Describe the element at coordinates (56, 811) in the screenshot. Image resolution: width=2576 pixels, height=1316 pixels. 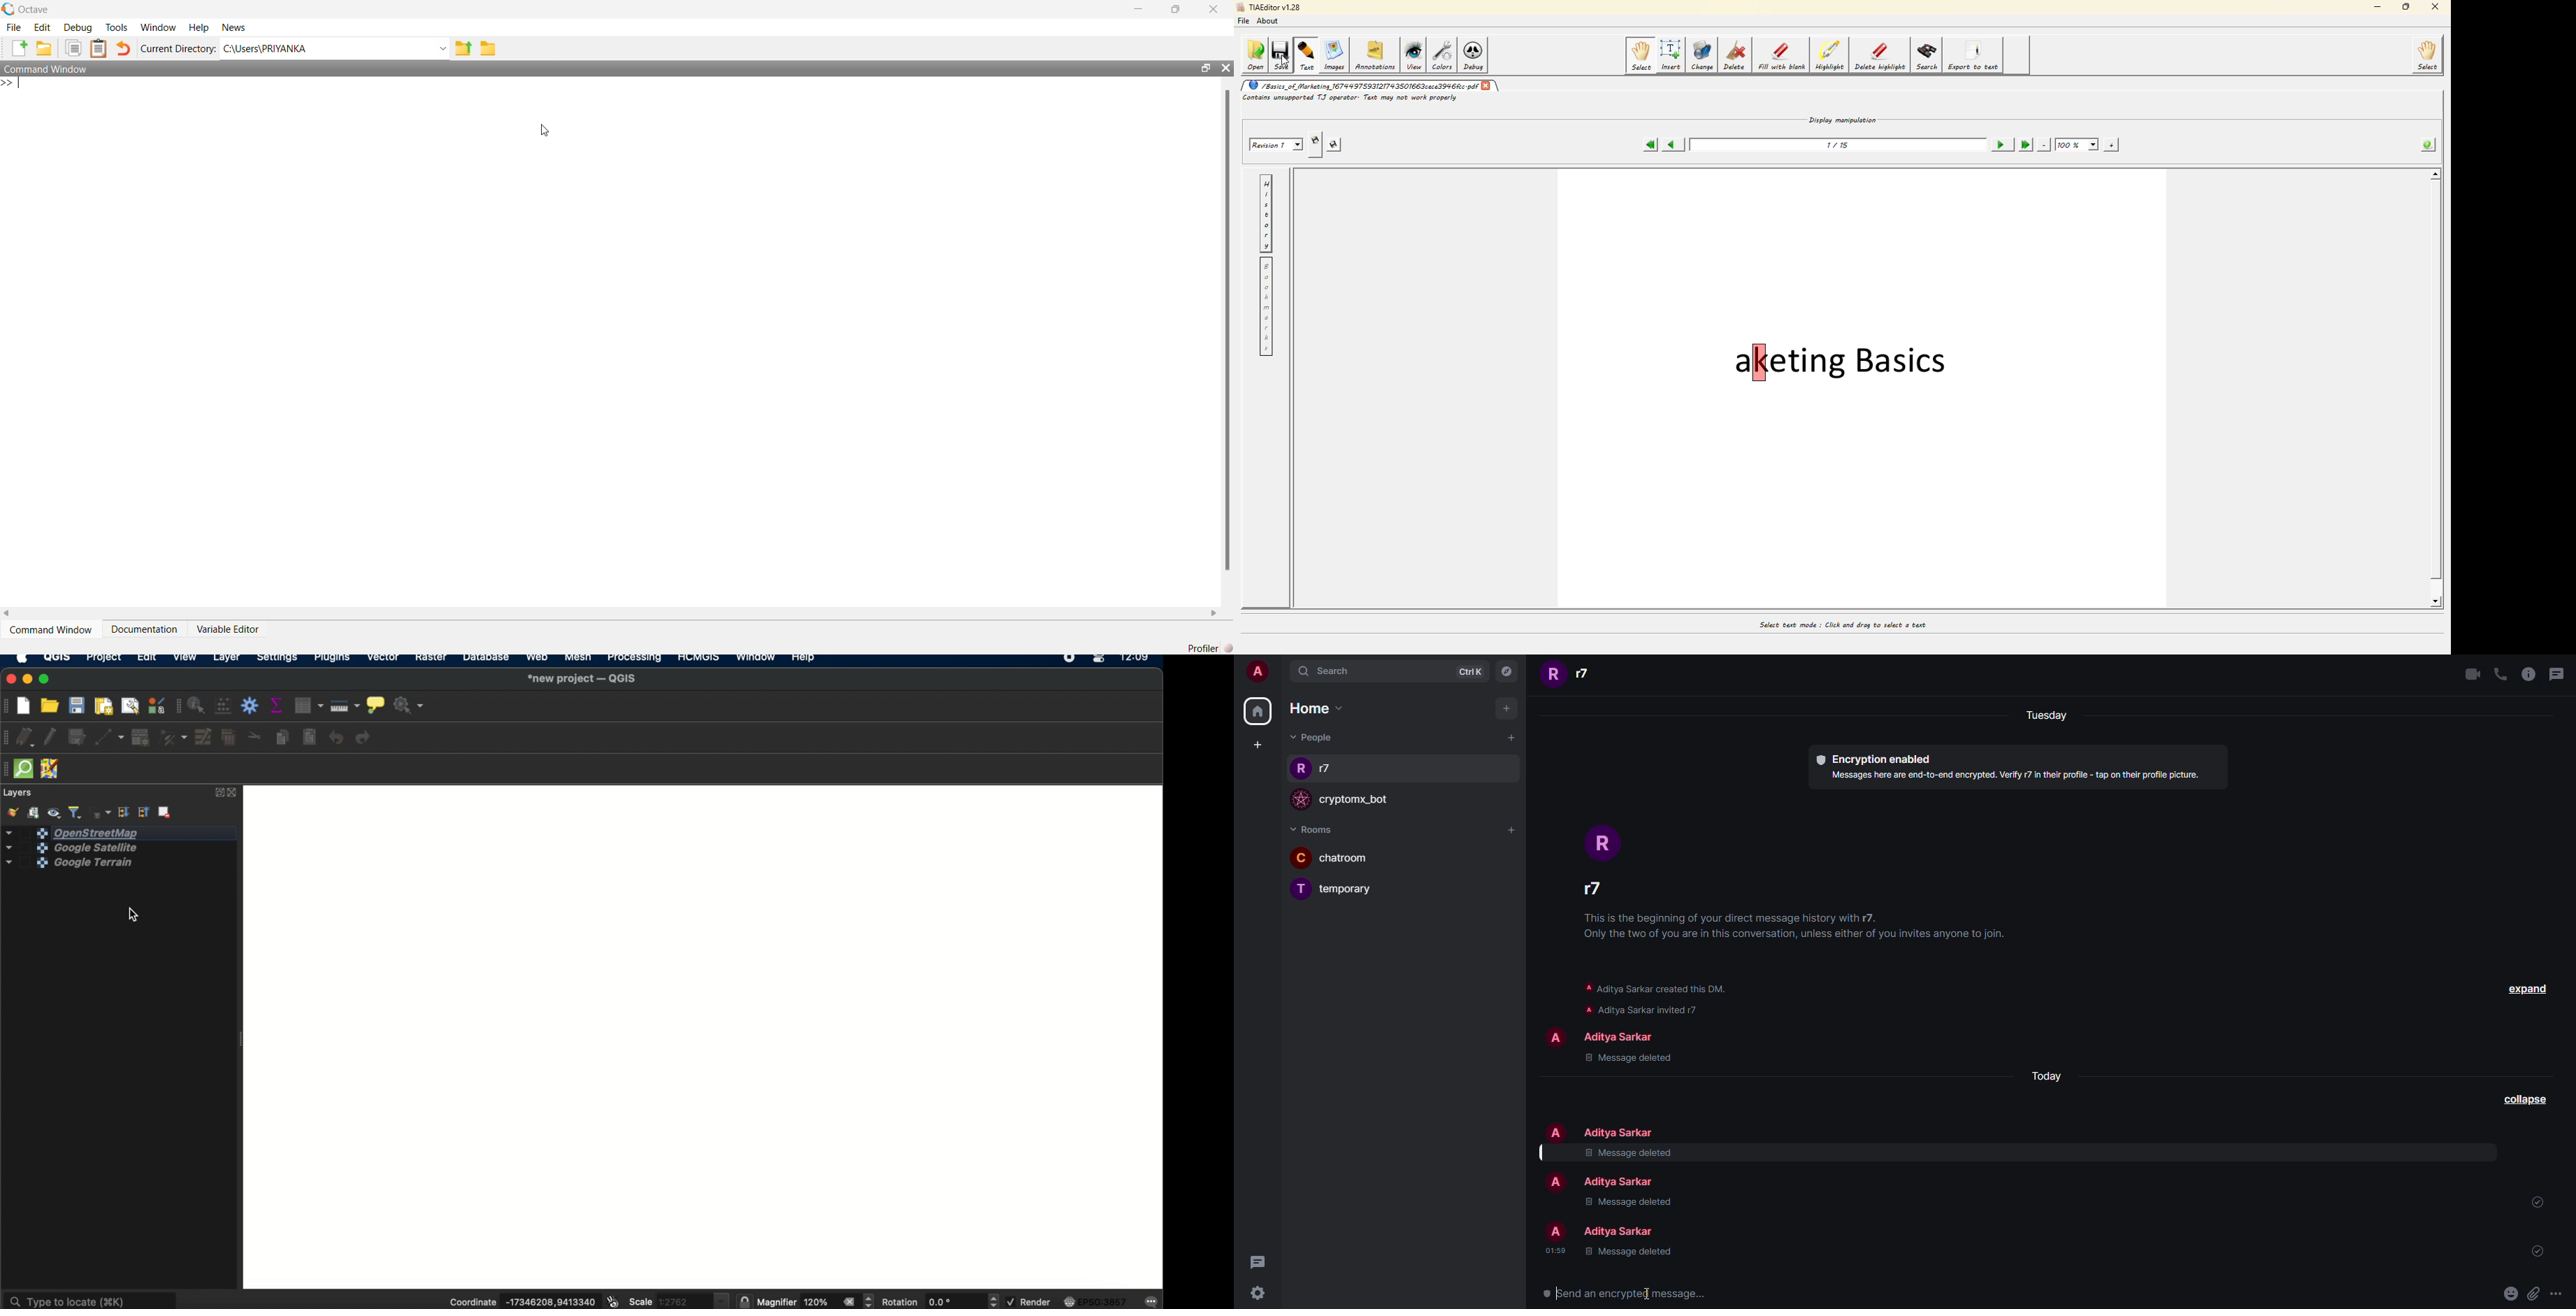
I see `manage map themes` at that location.